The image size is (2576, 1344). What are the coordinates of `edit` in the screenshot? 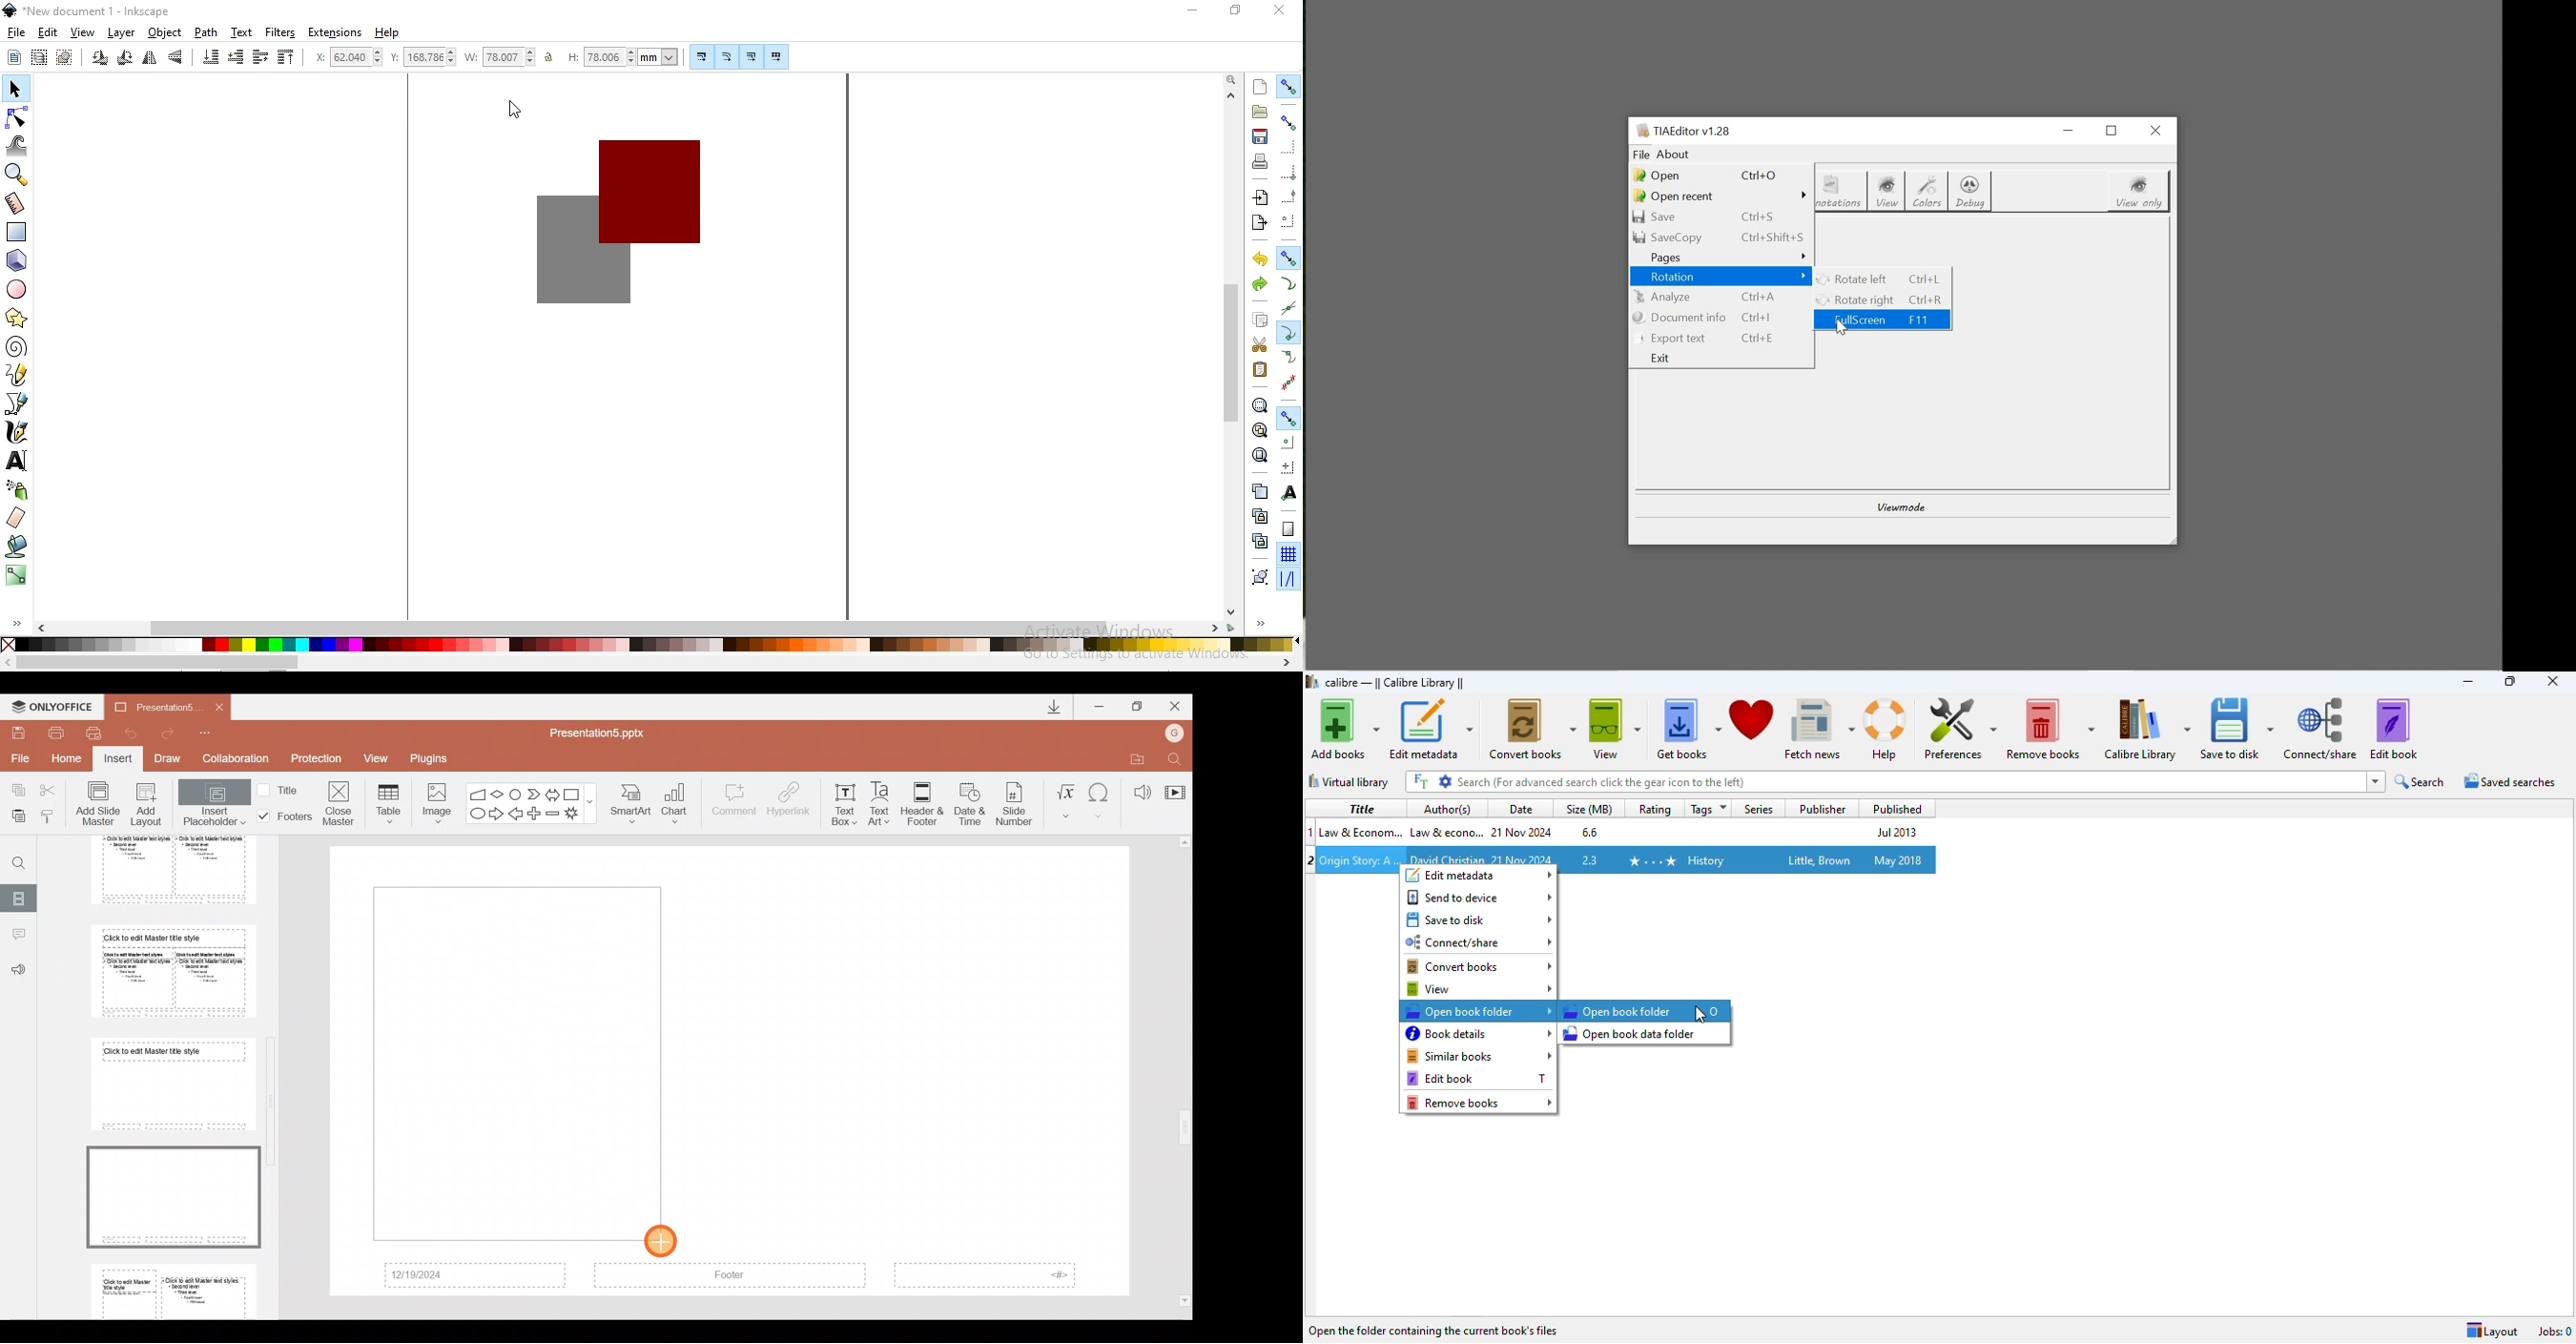 It's located at (47, 32).